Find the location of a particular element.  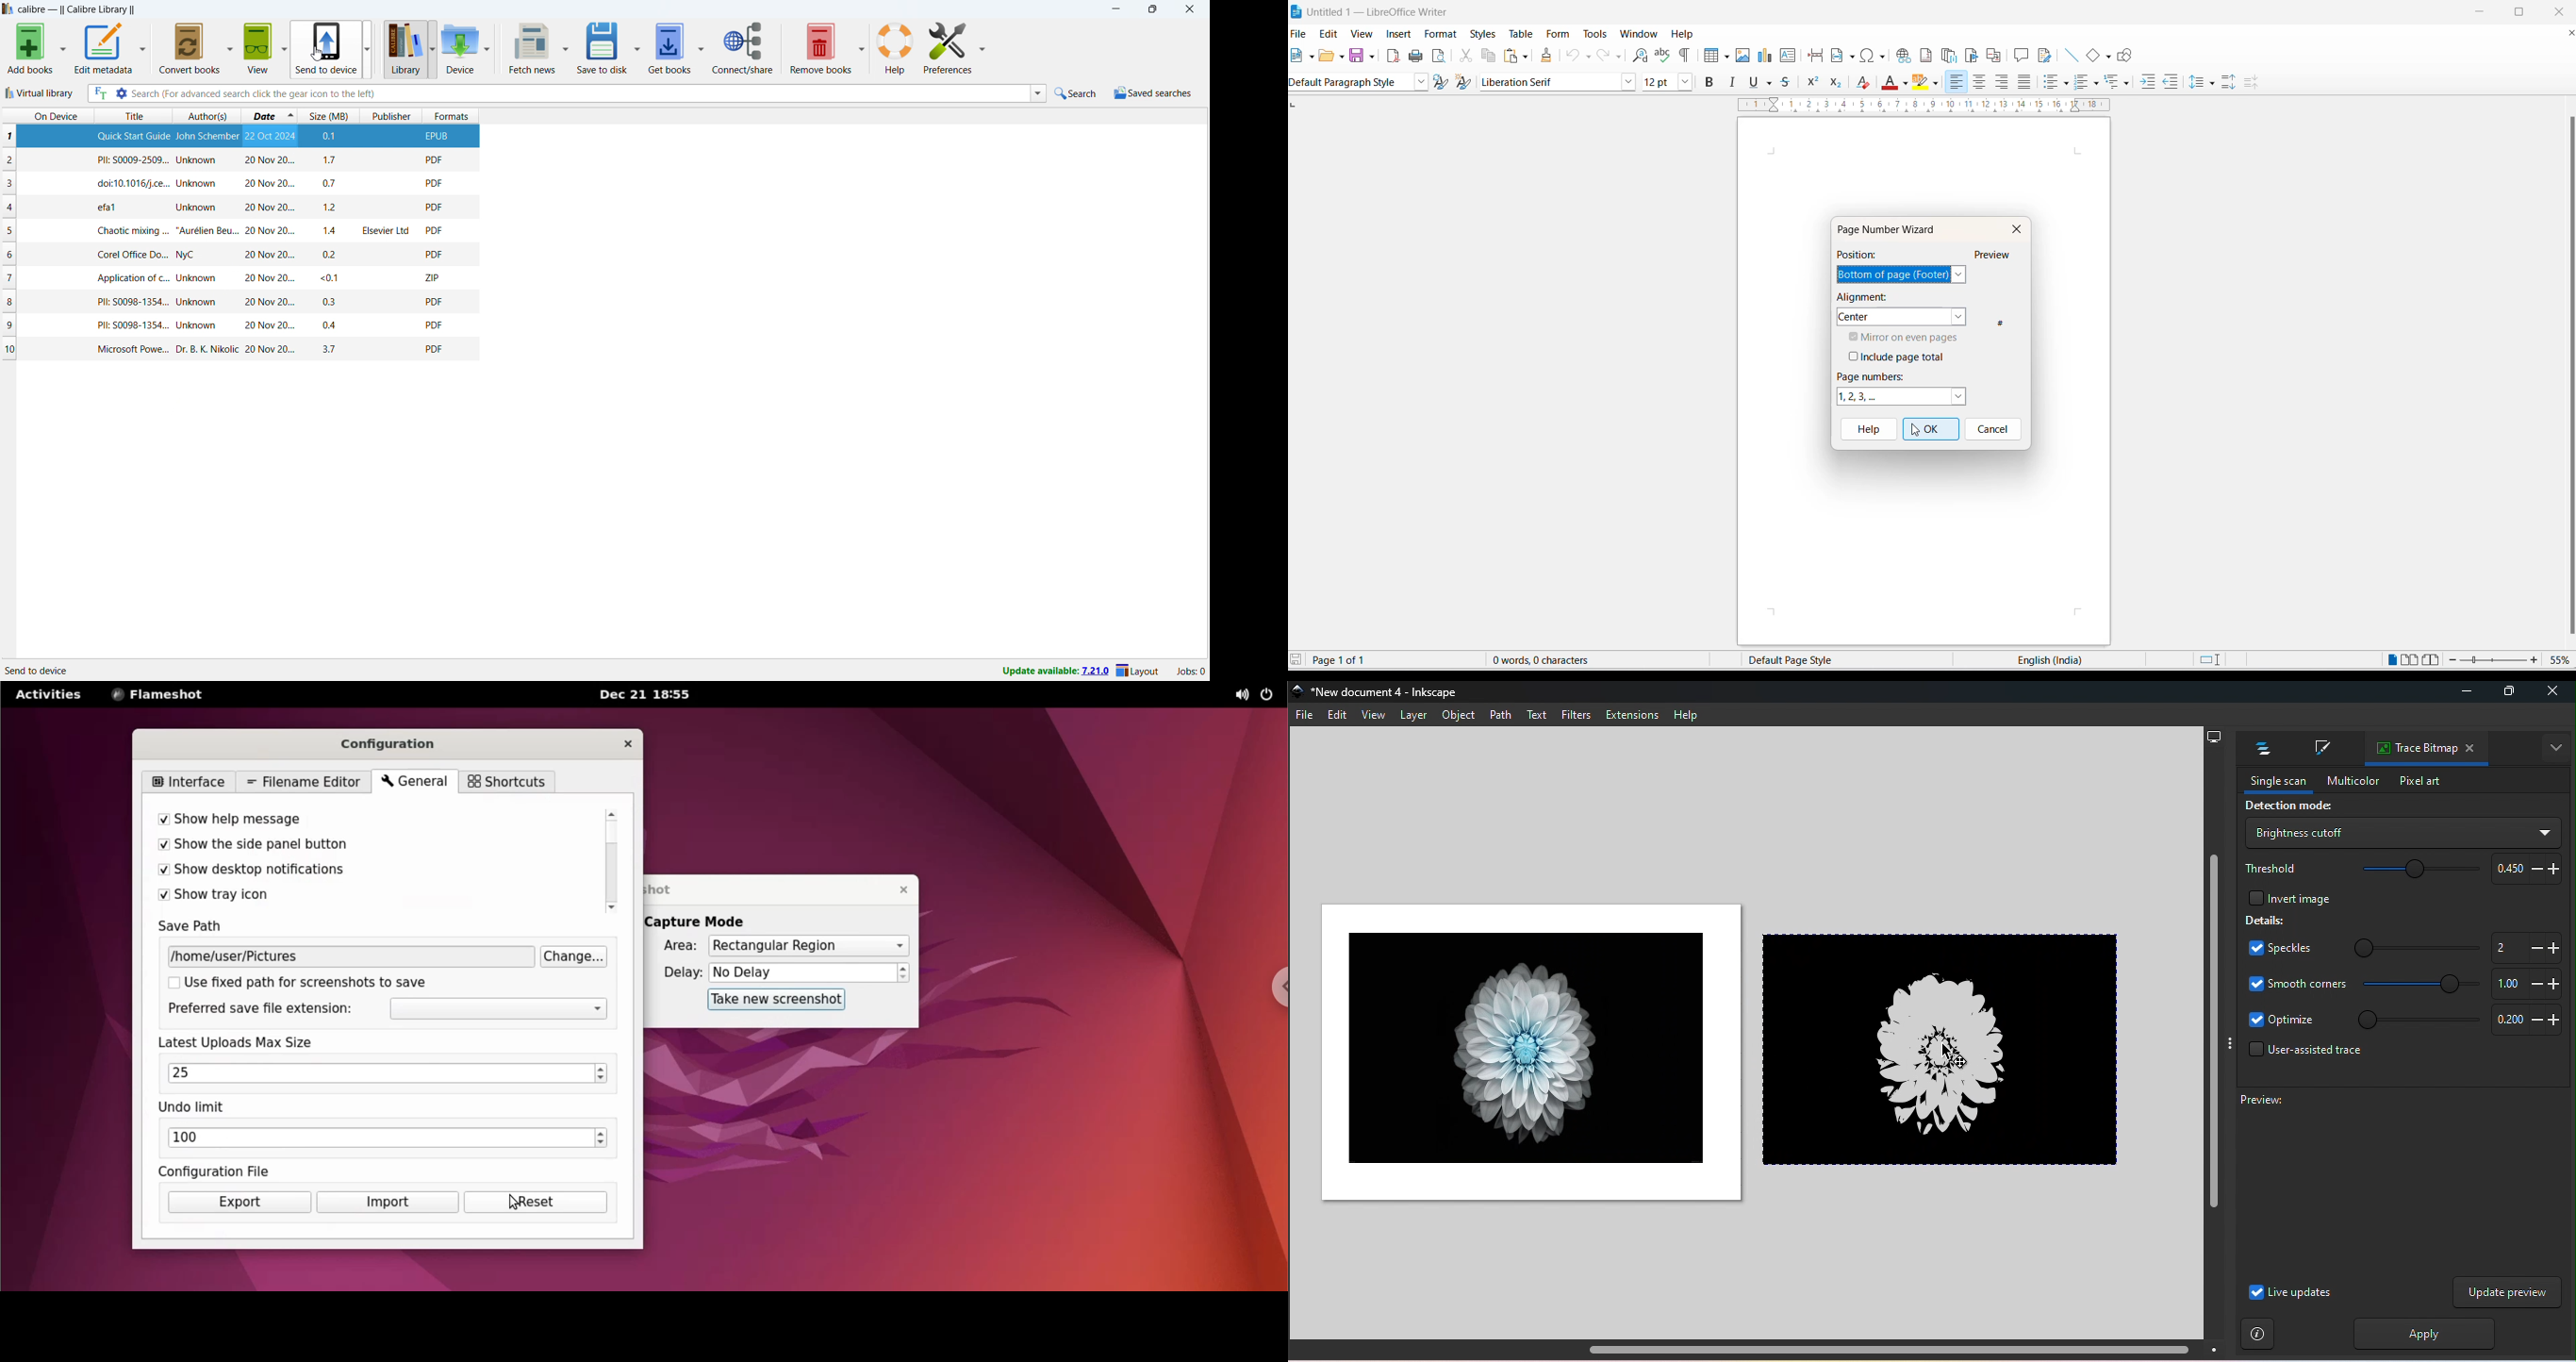

one book entry is located at coordinates (235, 207).